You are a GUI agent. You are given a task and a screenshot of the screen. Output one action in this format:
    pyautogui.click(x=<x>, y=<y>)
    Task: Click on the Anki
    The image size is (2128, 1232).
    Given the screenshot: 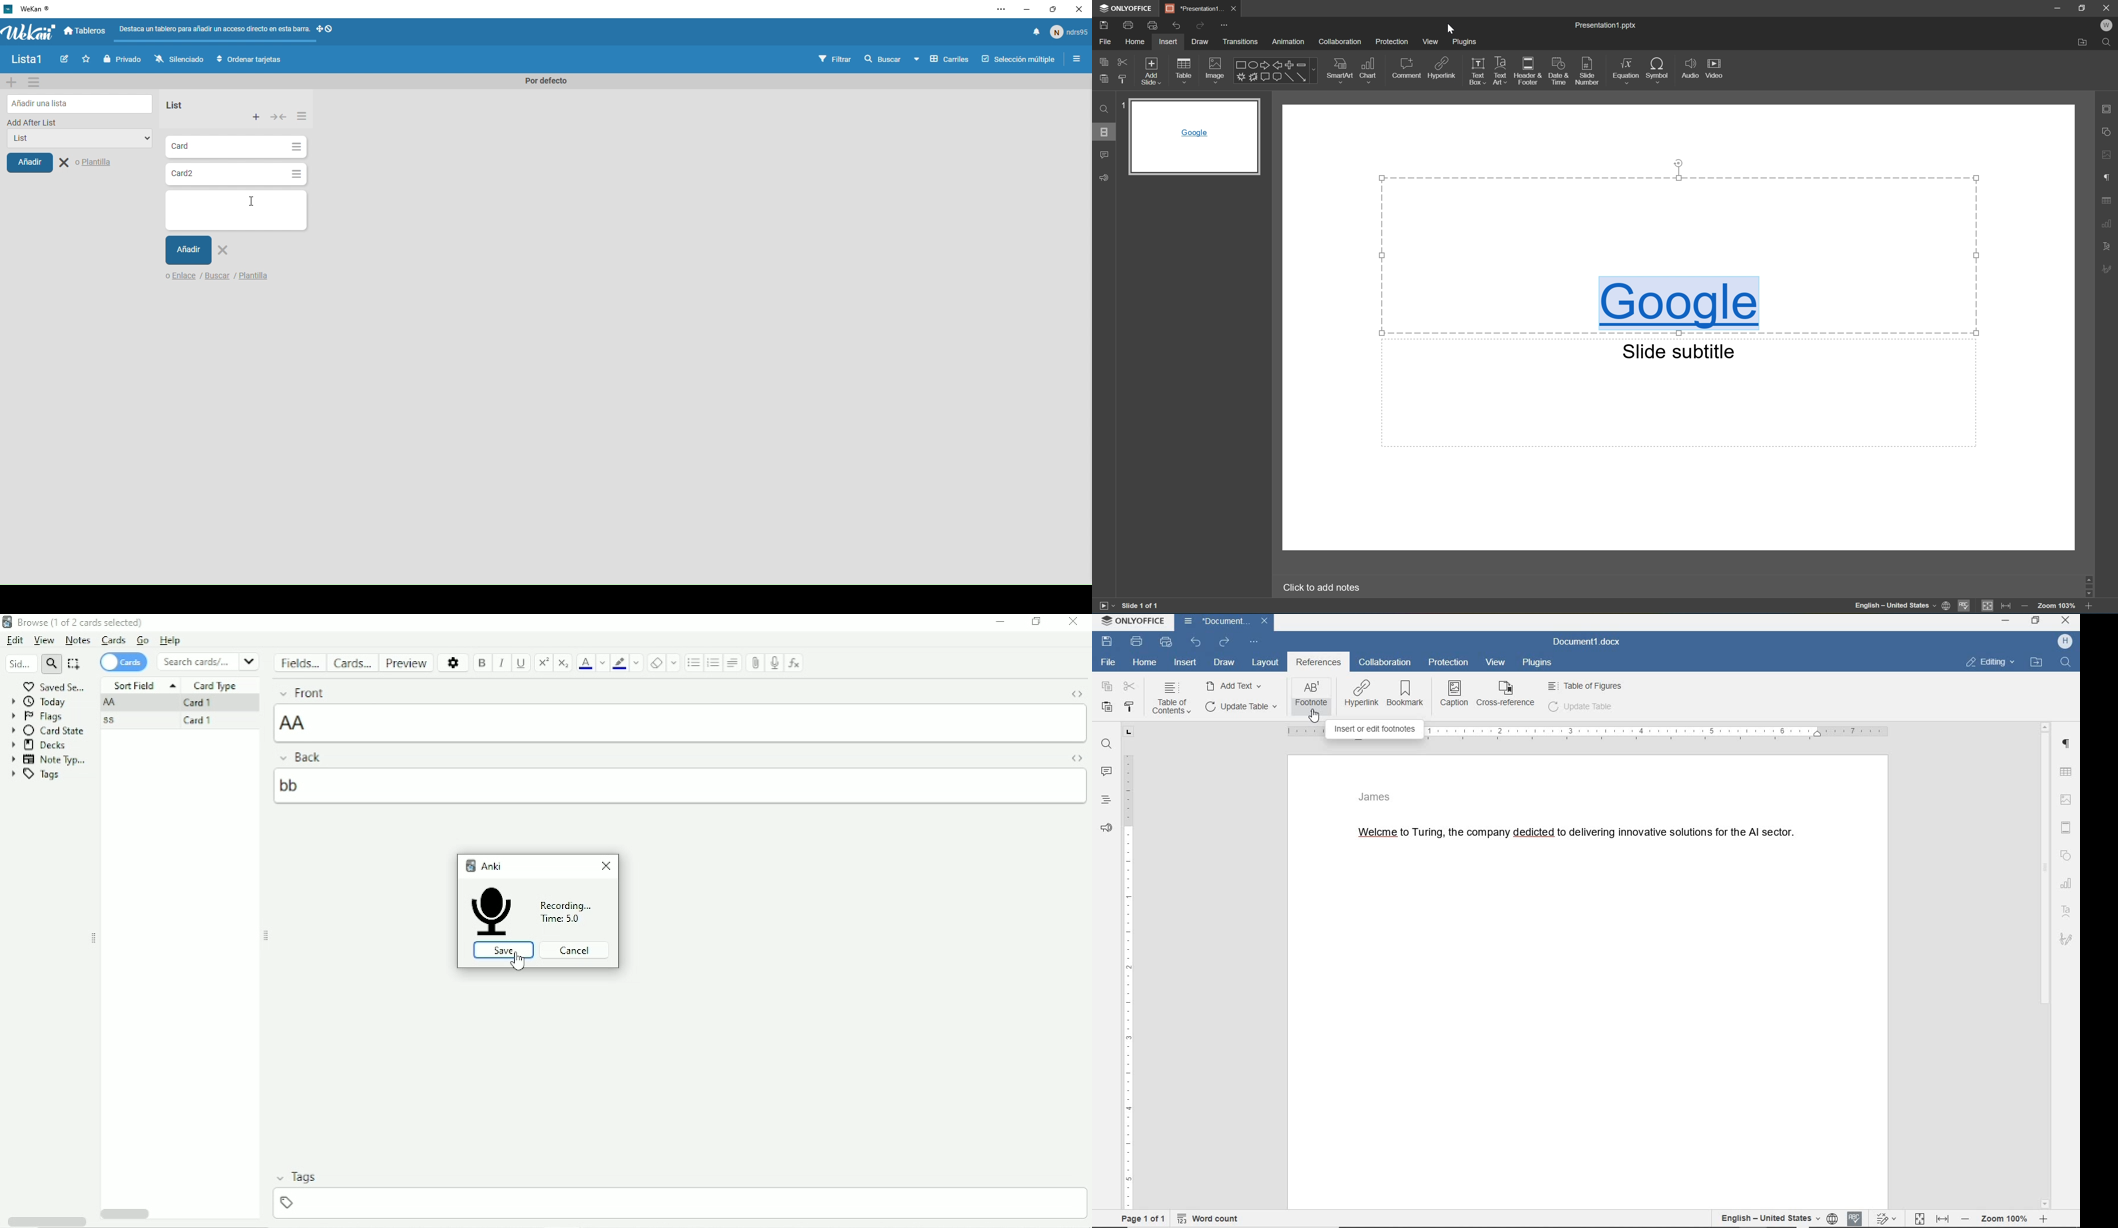 What is the action you would take?
    pyautogui.click(x=489, y=862)
    